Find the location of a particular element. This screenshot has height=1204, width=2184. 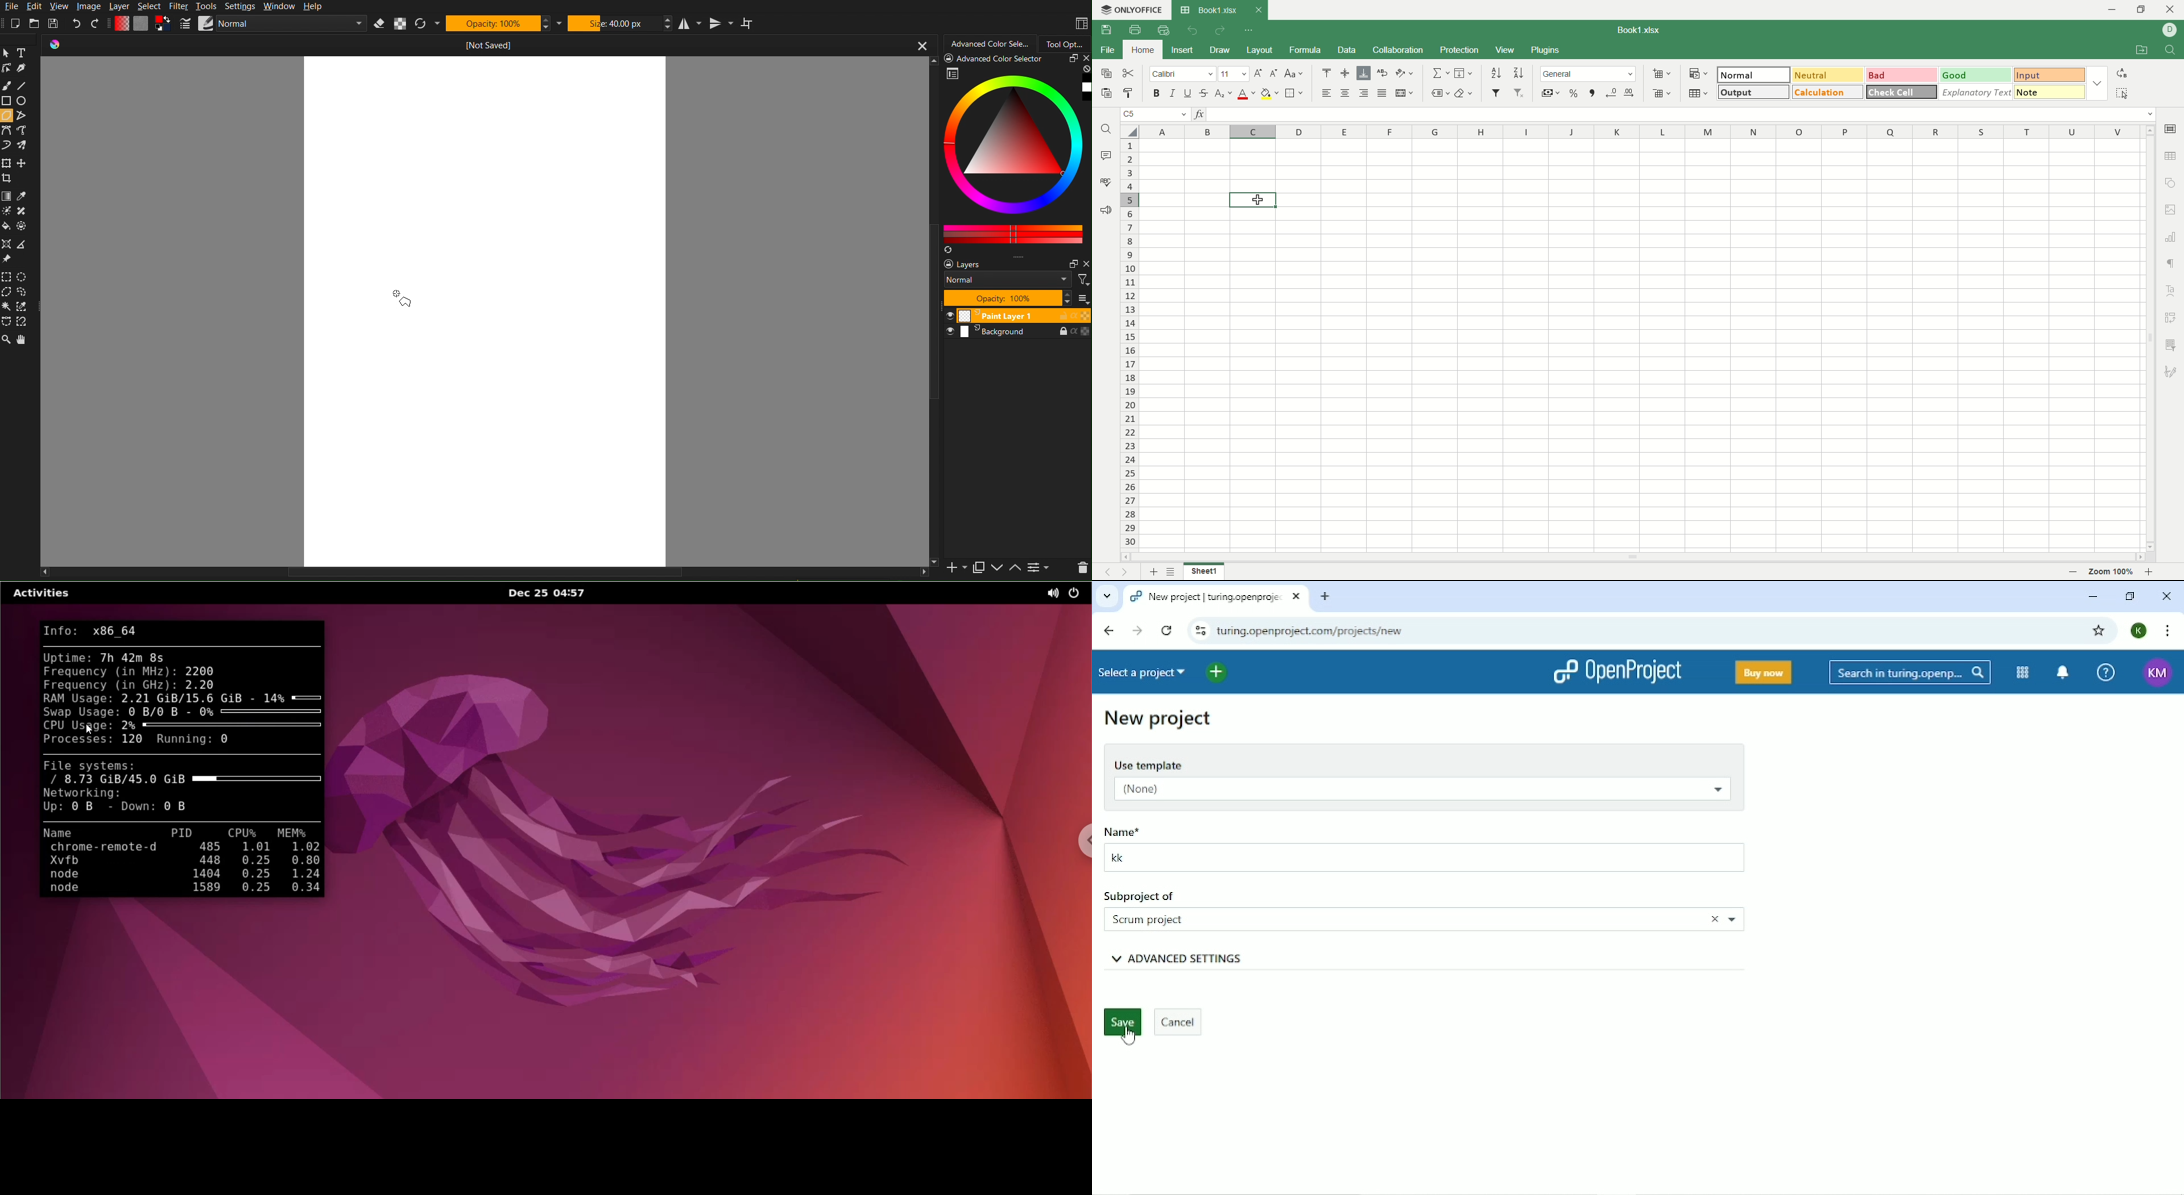

paint layer 1 is located at coordinates (1015, 316).